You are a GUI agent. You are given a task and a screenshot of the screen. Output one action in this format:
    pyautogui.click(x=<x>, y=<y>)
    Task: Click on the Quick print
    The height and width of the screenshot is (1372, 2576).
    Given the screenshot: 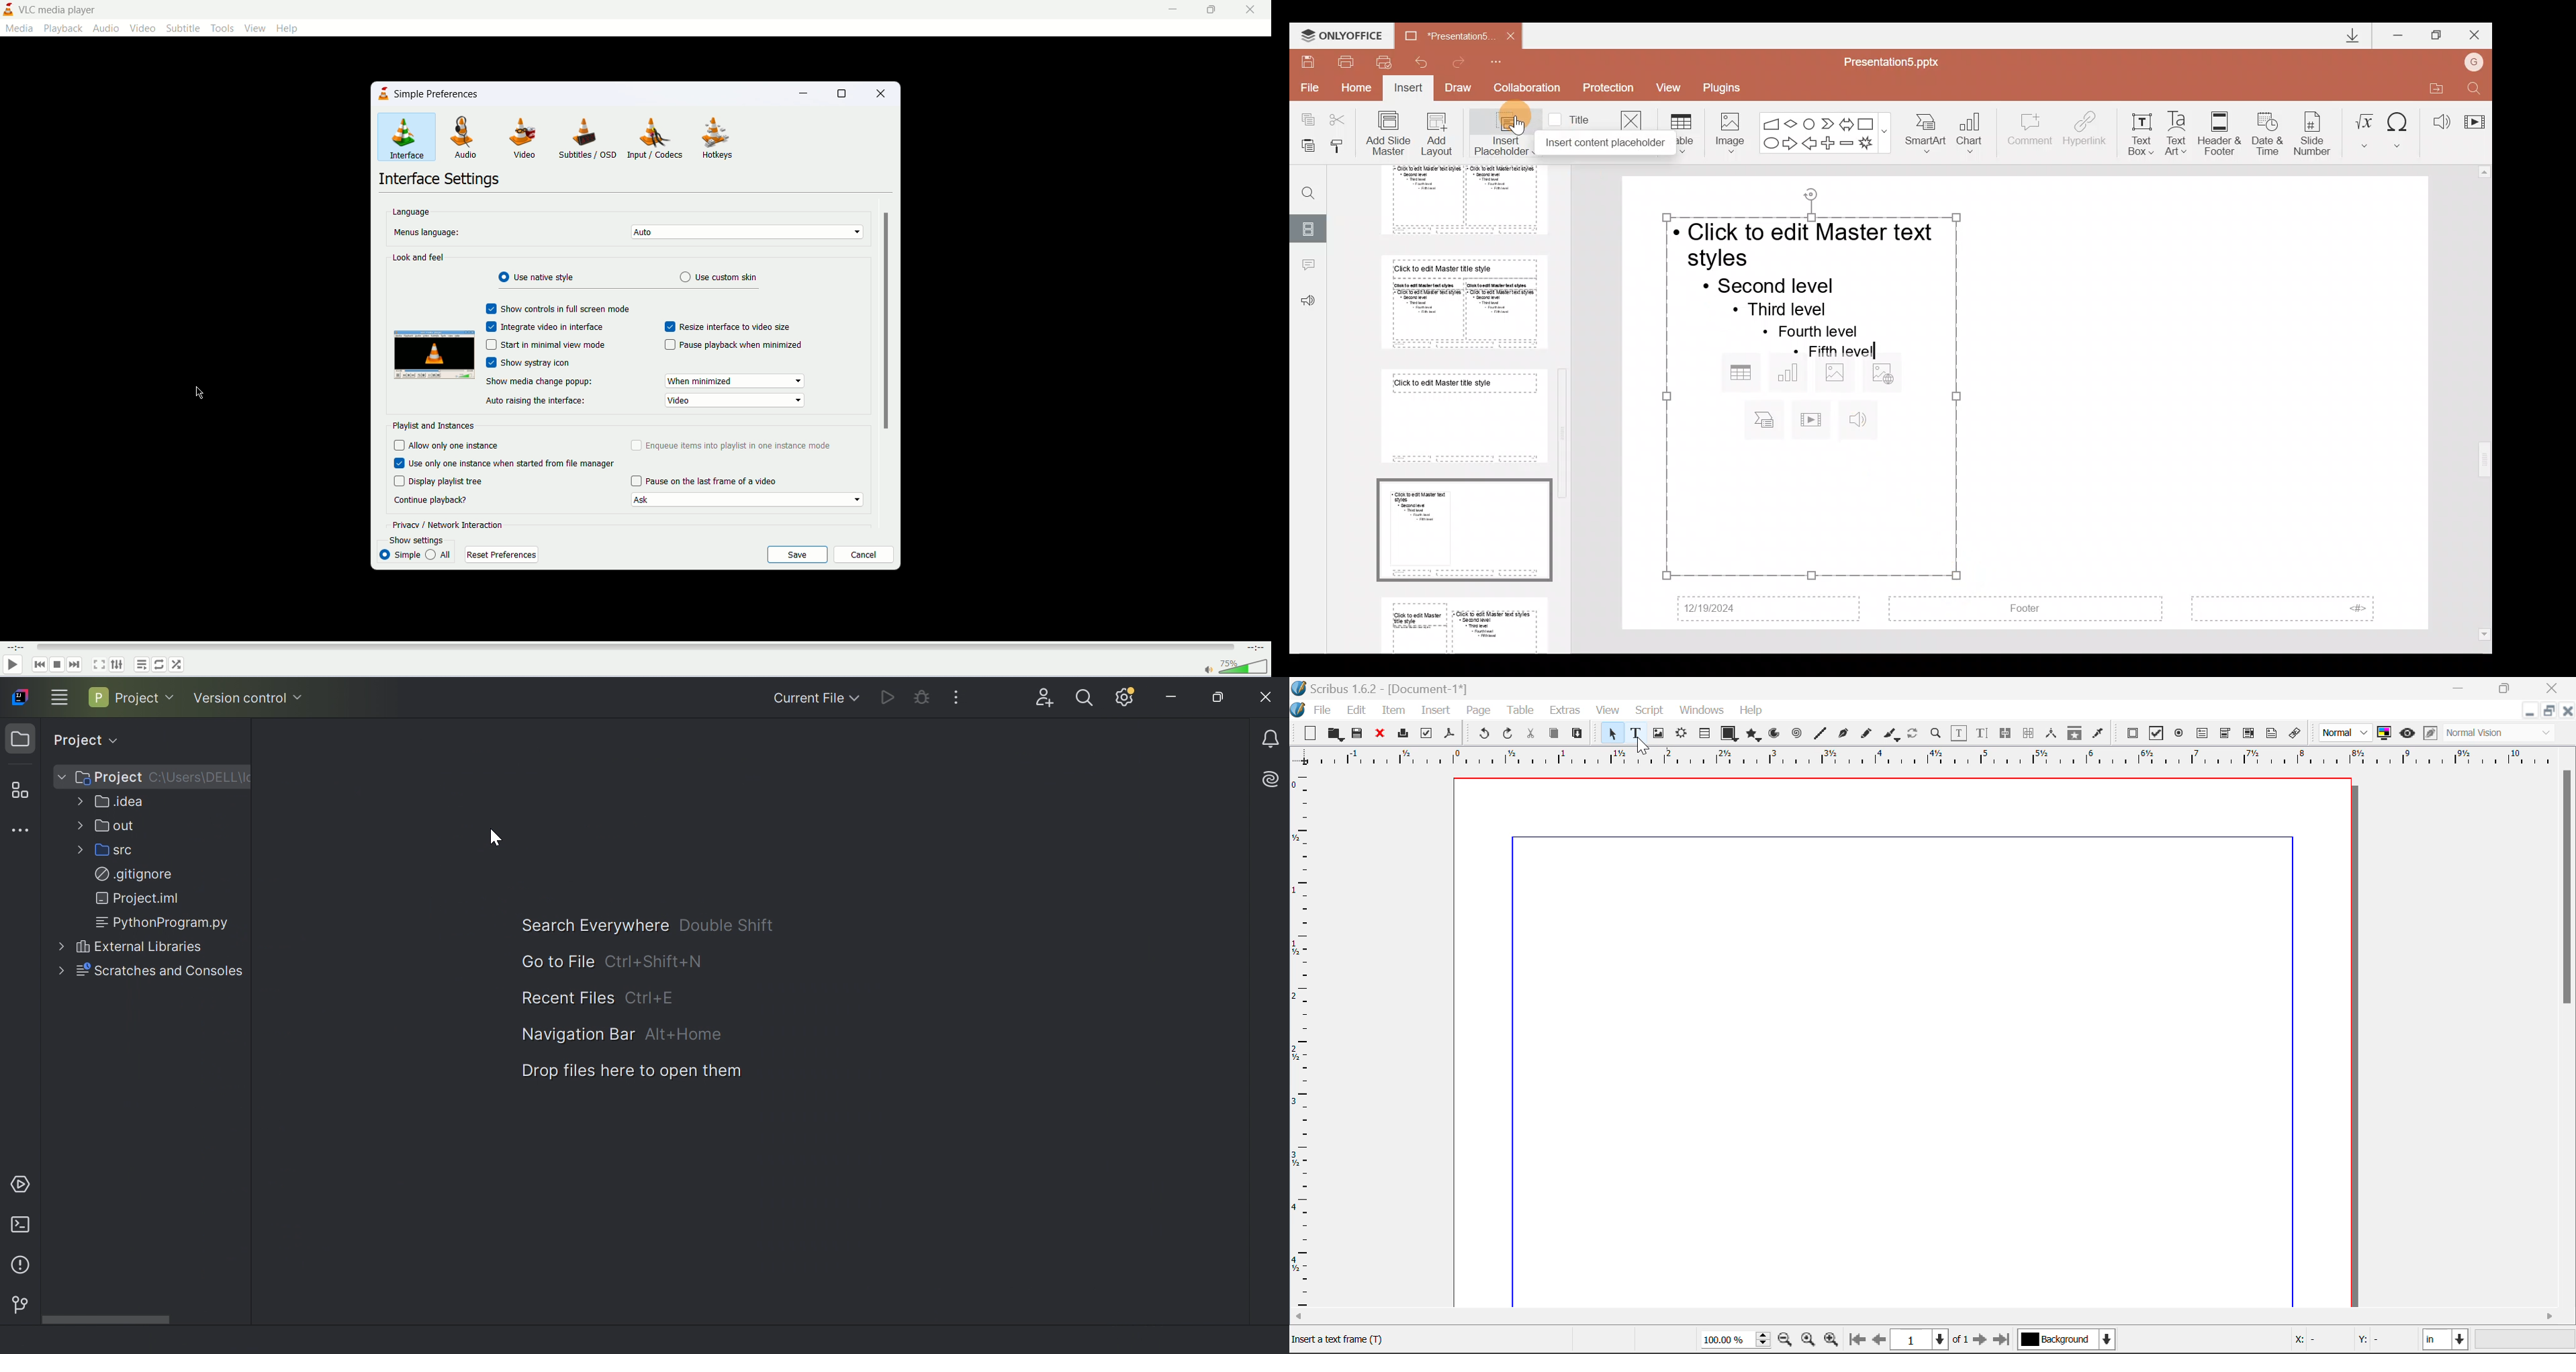 What is the action you would take?
    pyautogui.click(x=1383, y=63)
    